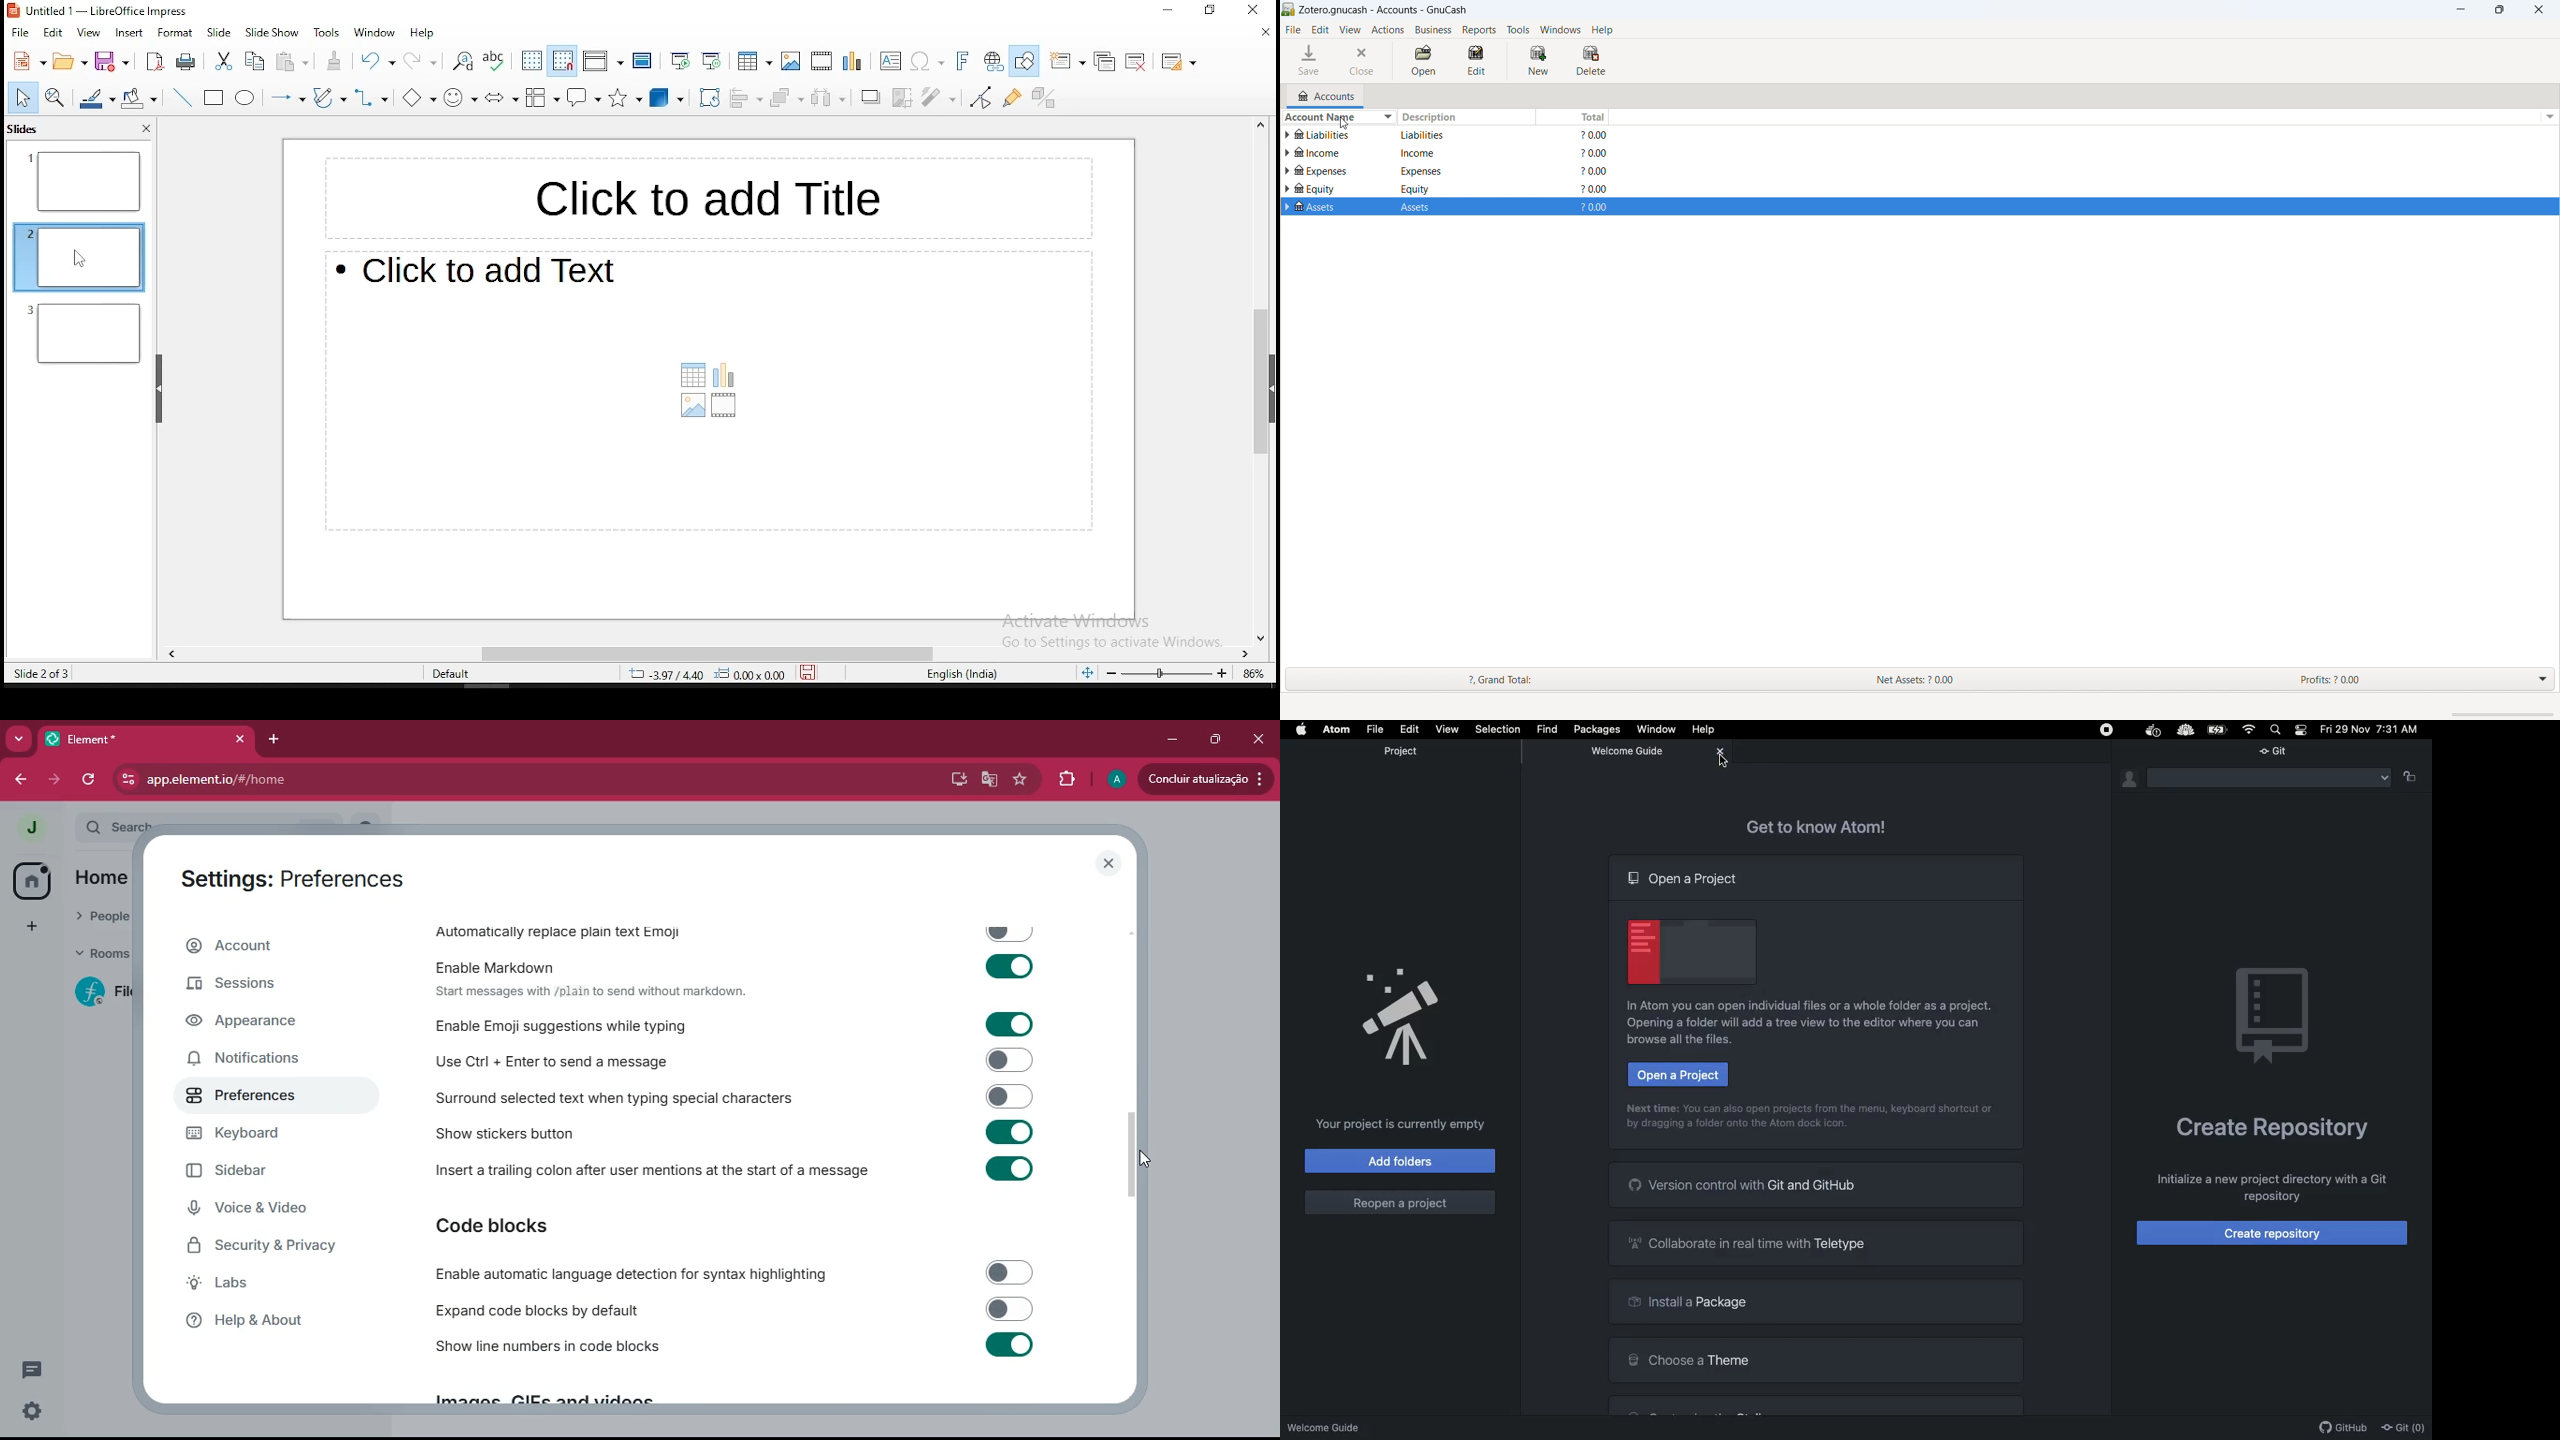 Image resolution: width=2576 pixels, height=1456 pixels. I want to click on start from current slide, so click(713, 62).